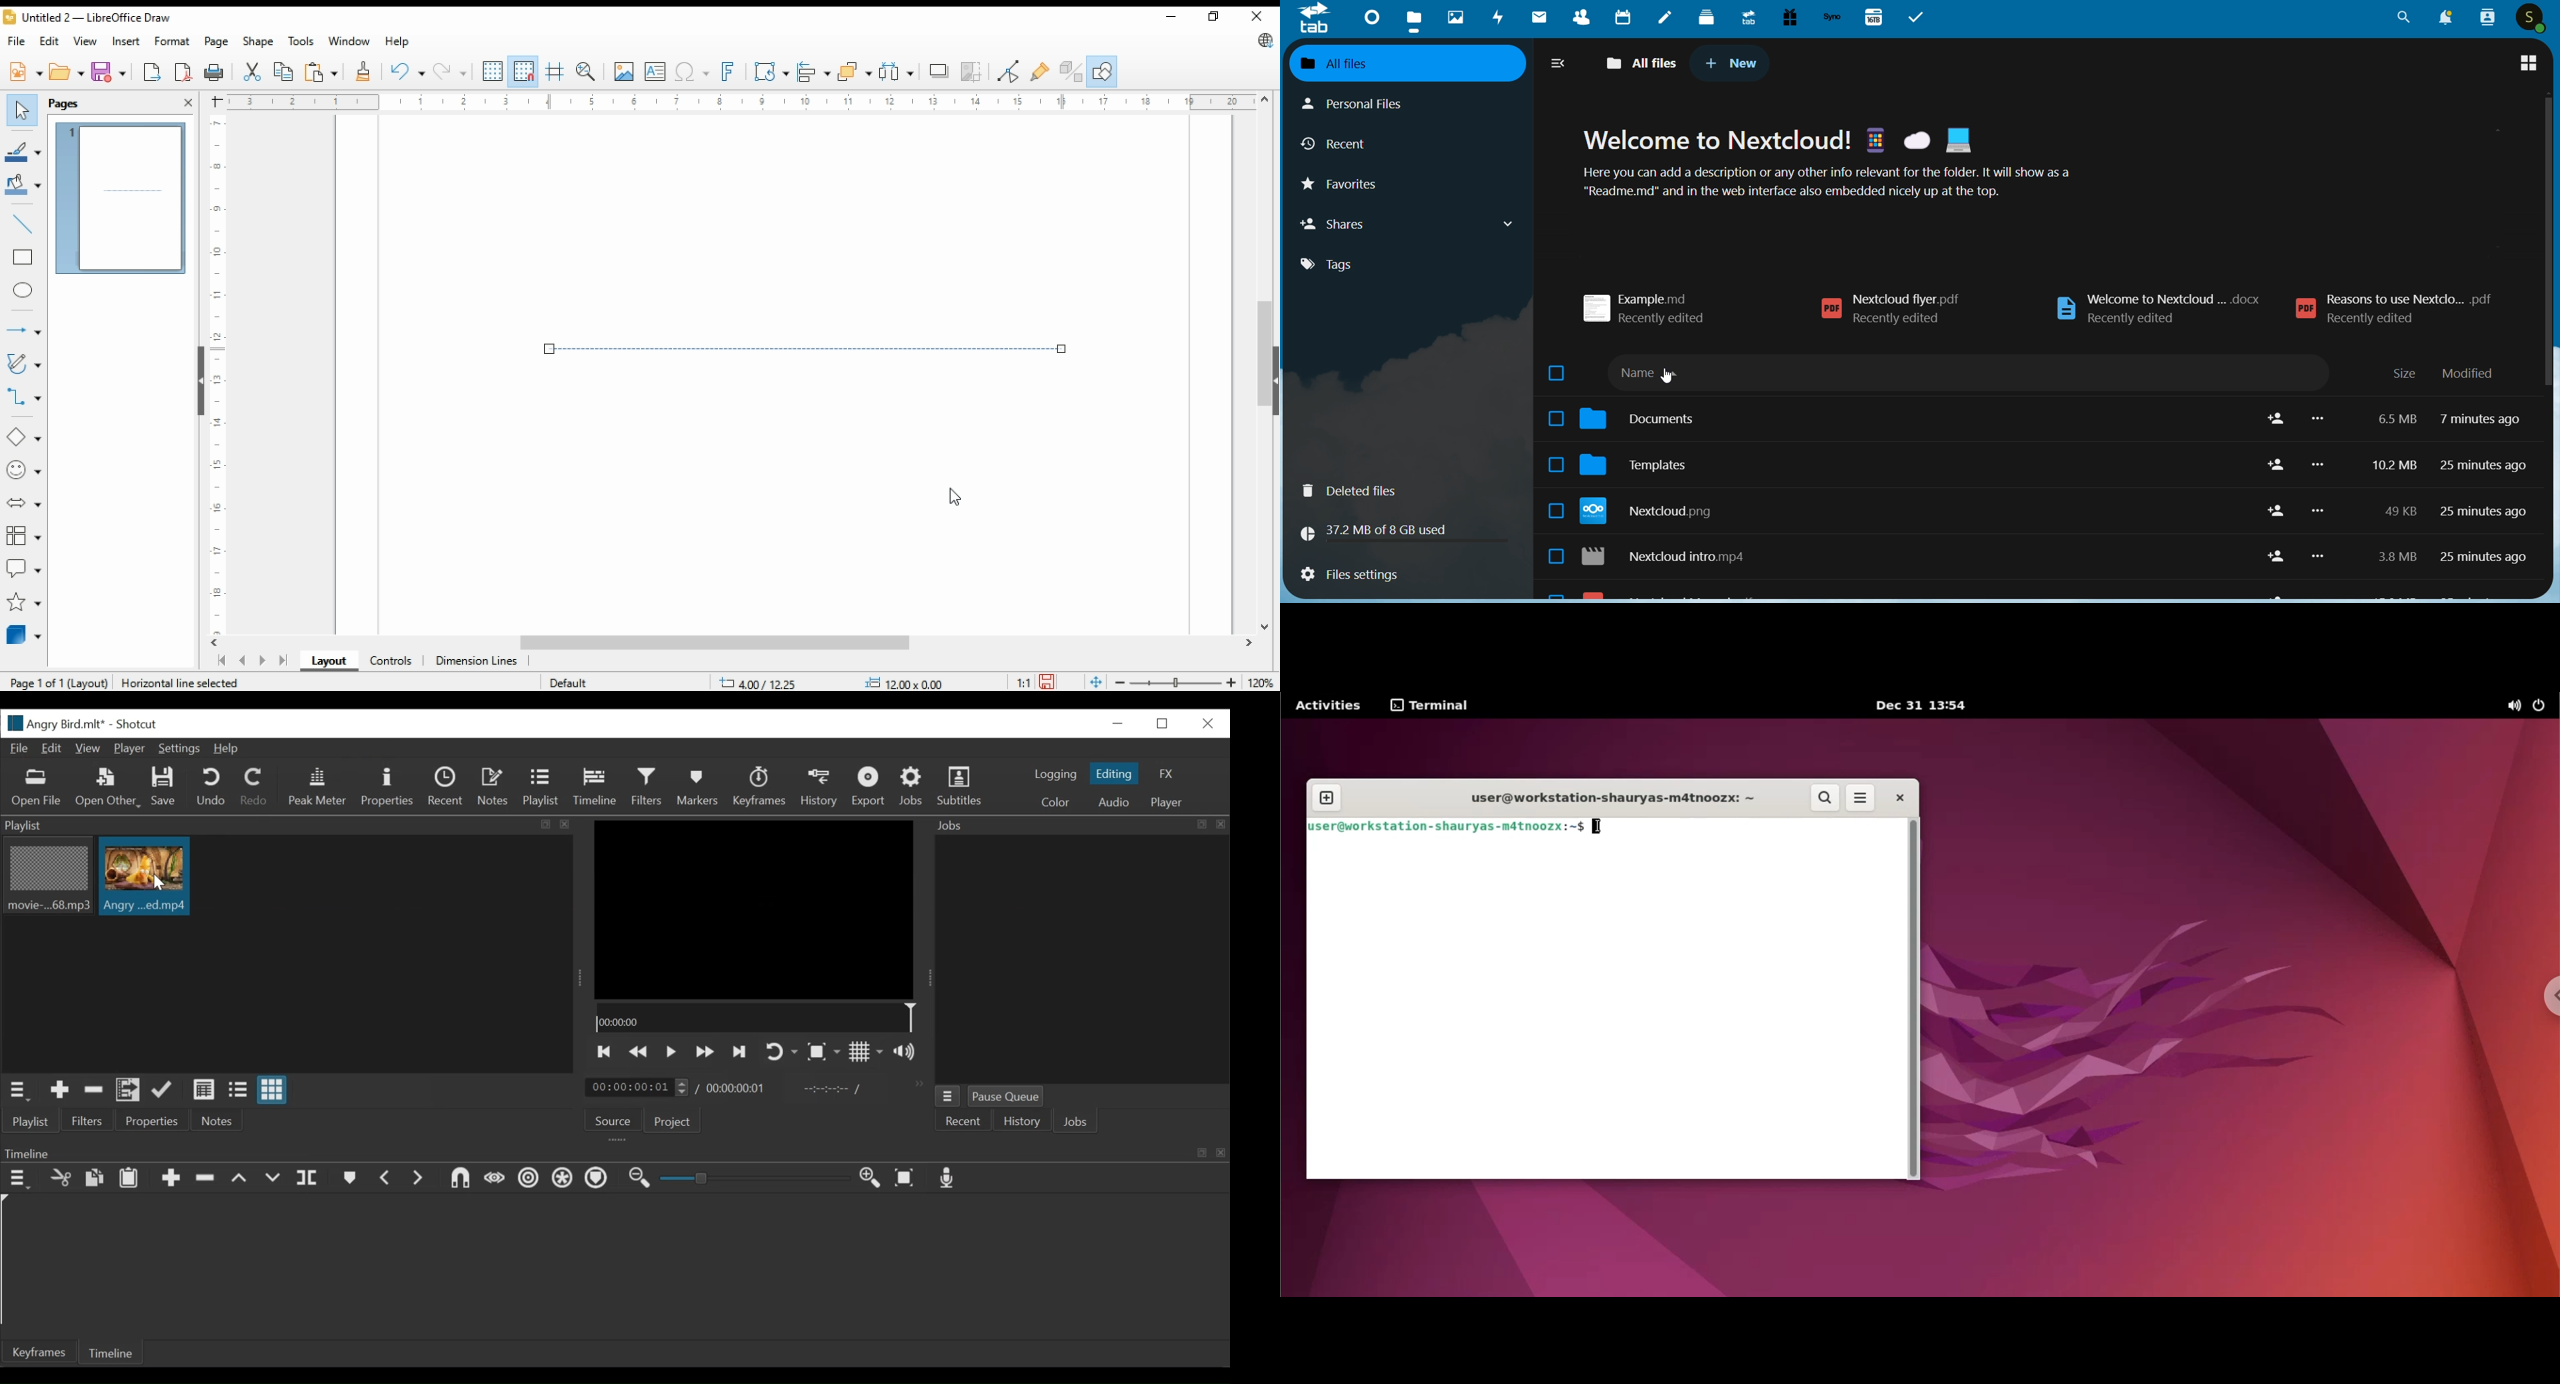 The width and height of the screenshot is (2576, 1400). I want to click on Personal Files, so click(1366, 104).